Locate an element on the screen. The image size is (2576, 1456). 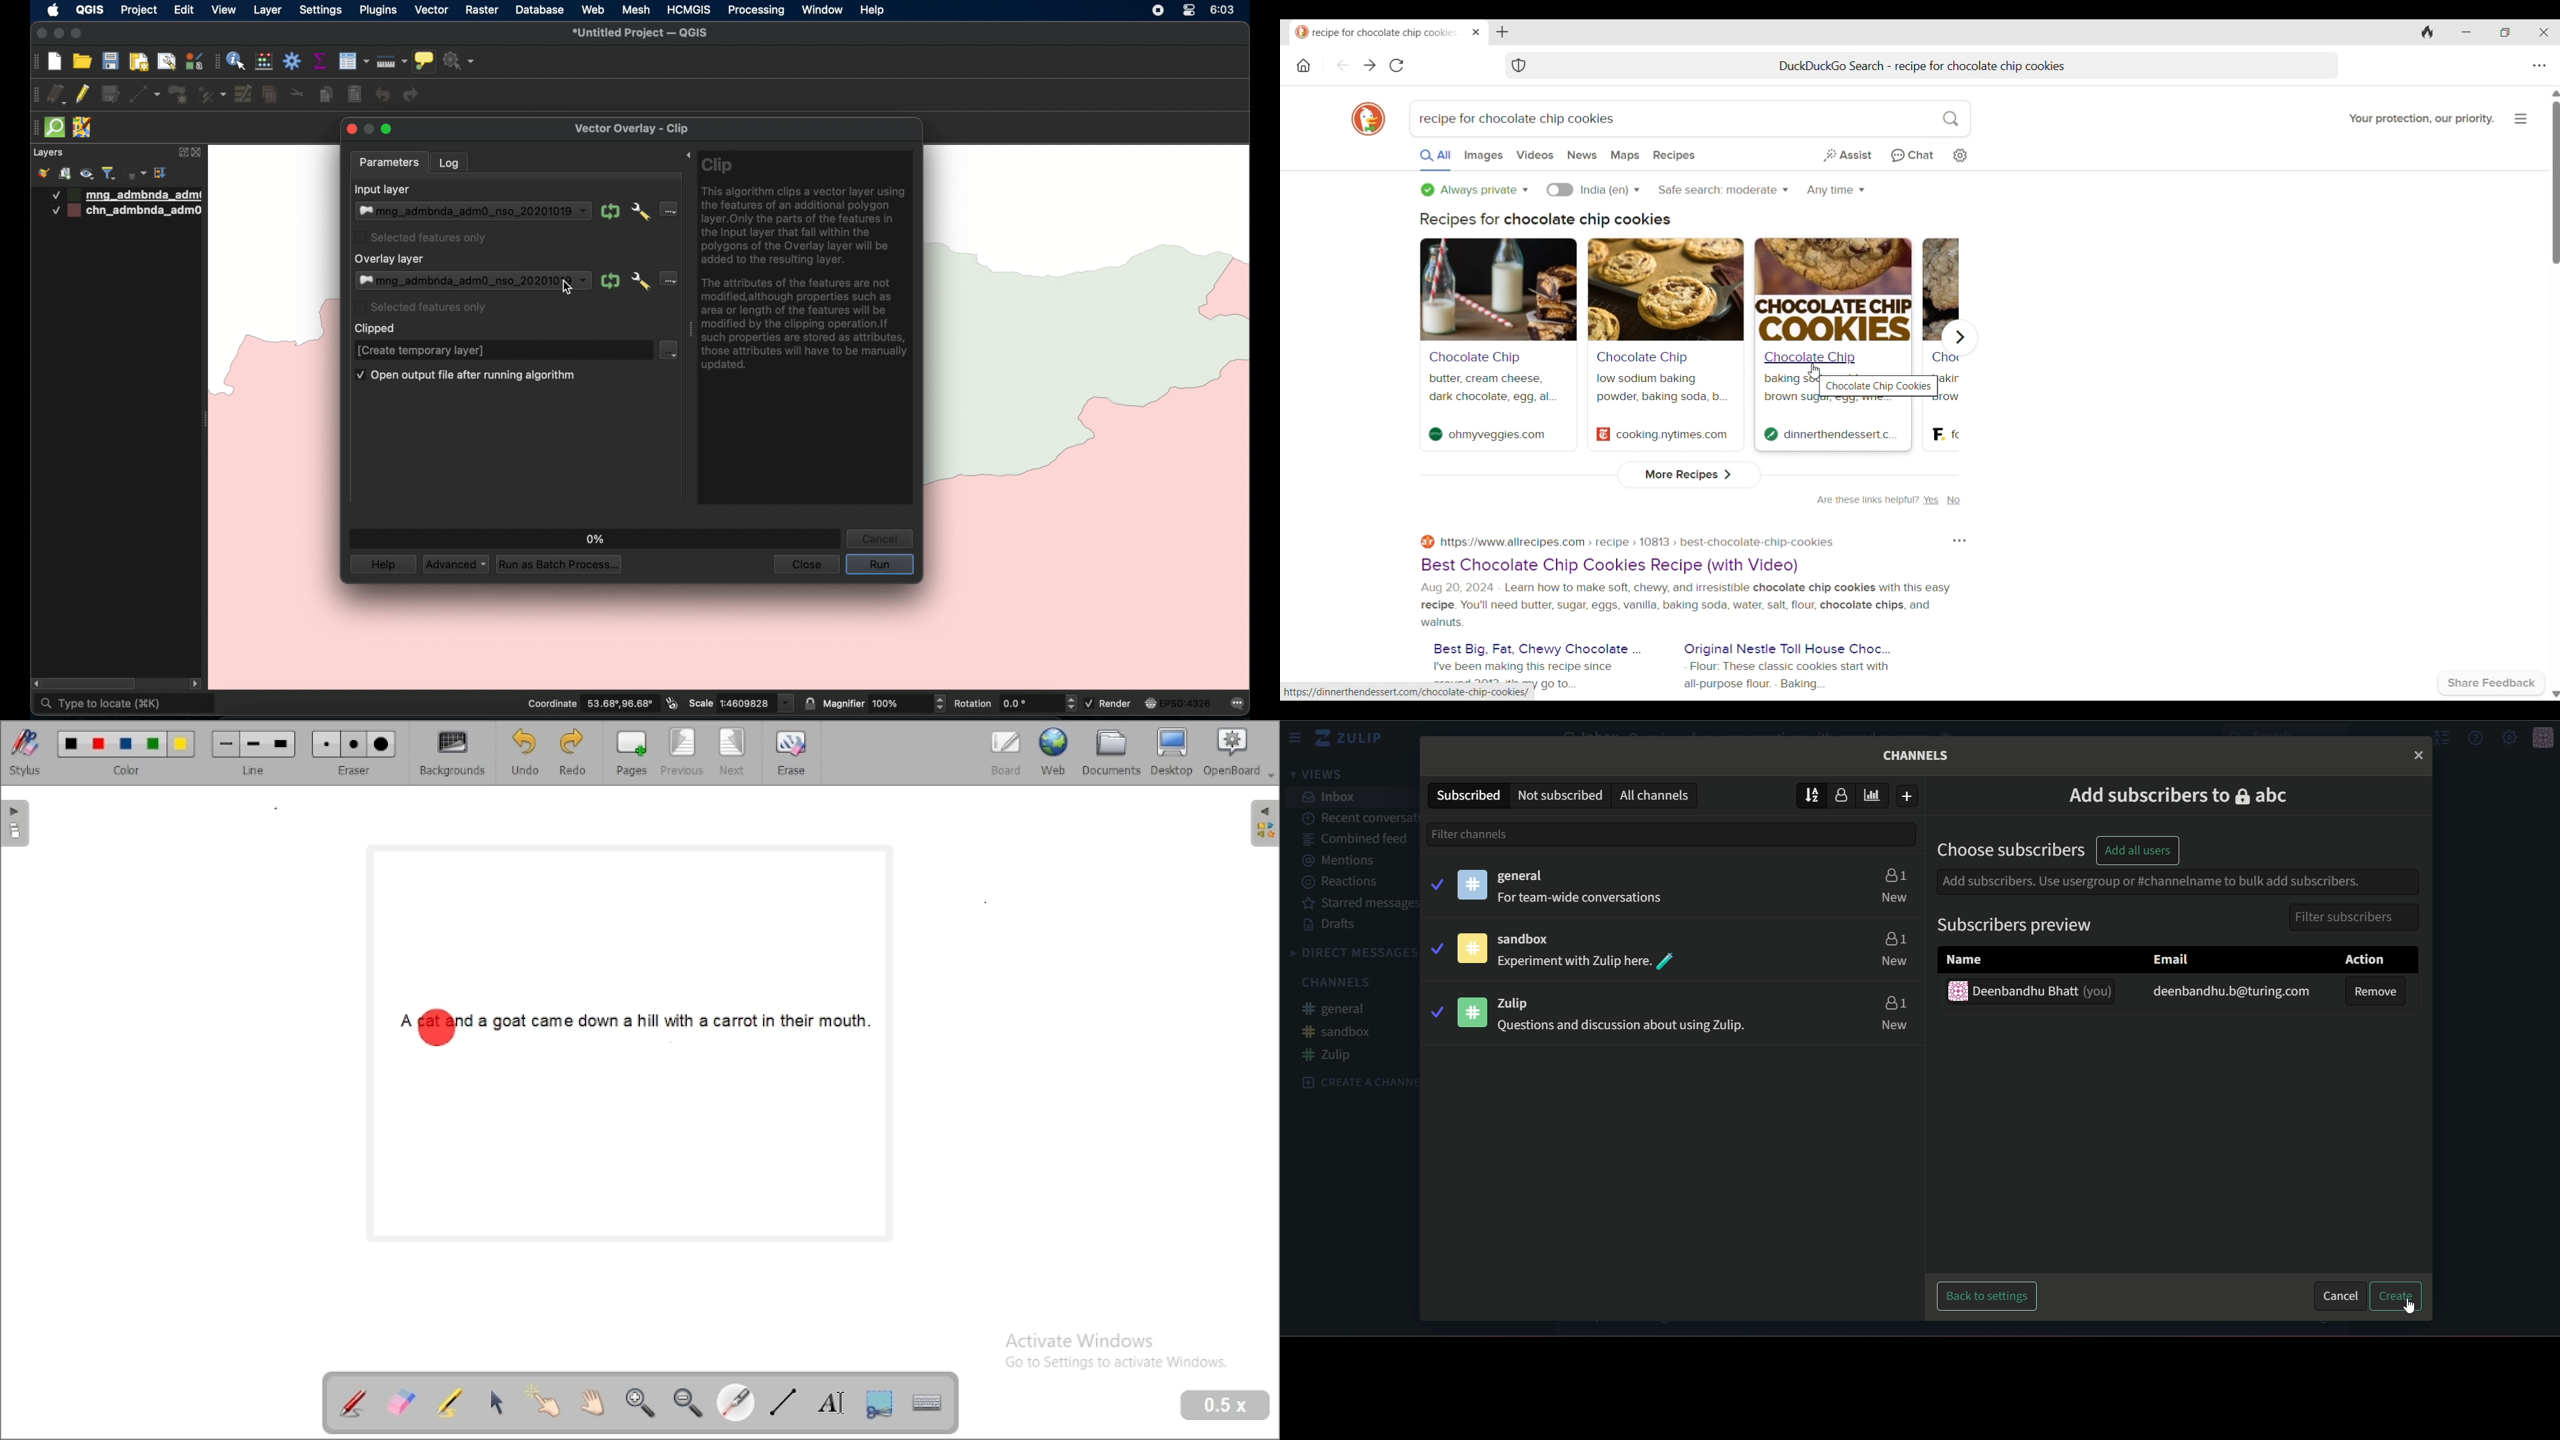
selected features only checkbox is located at coordinates (420, 237).